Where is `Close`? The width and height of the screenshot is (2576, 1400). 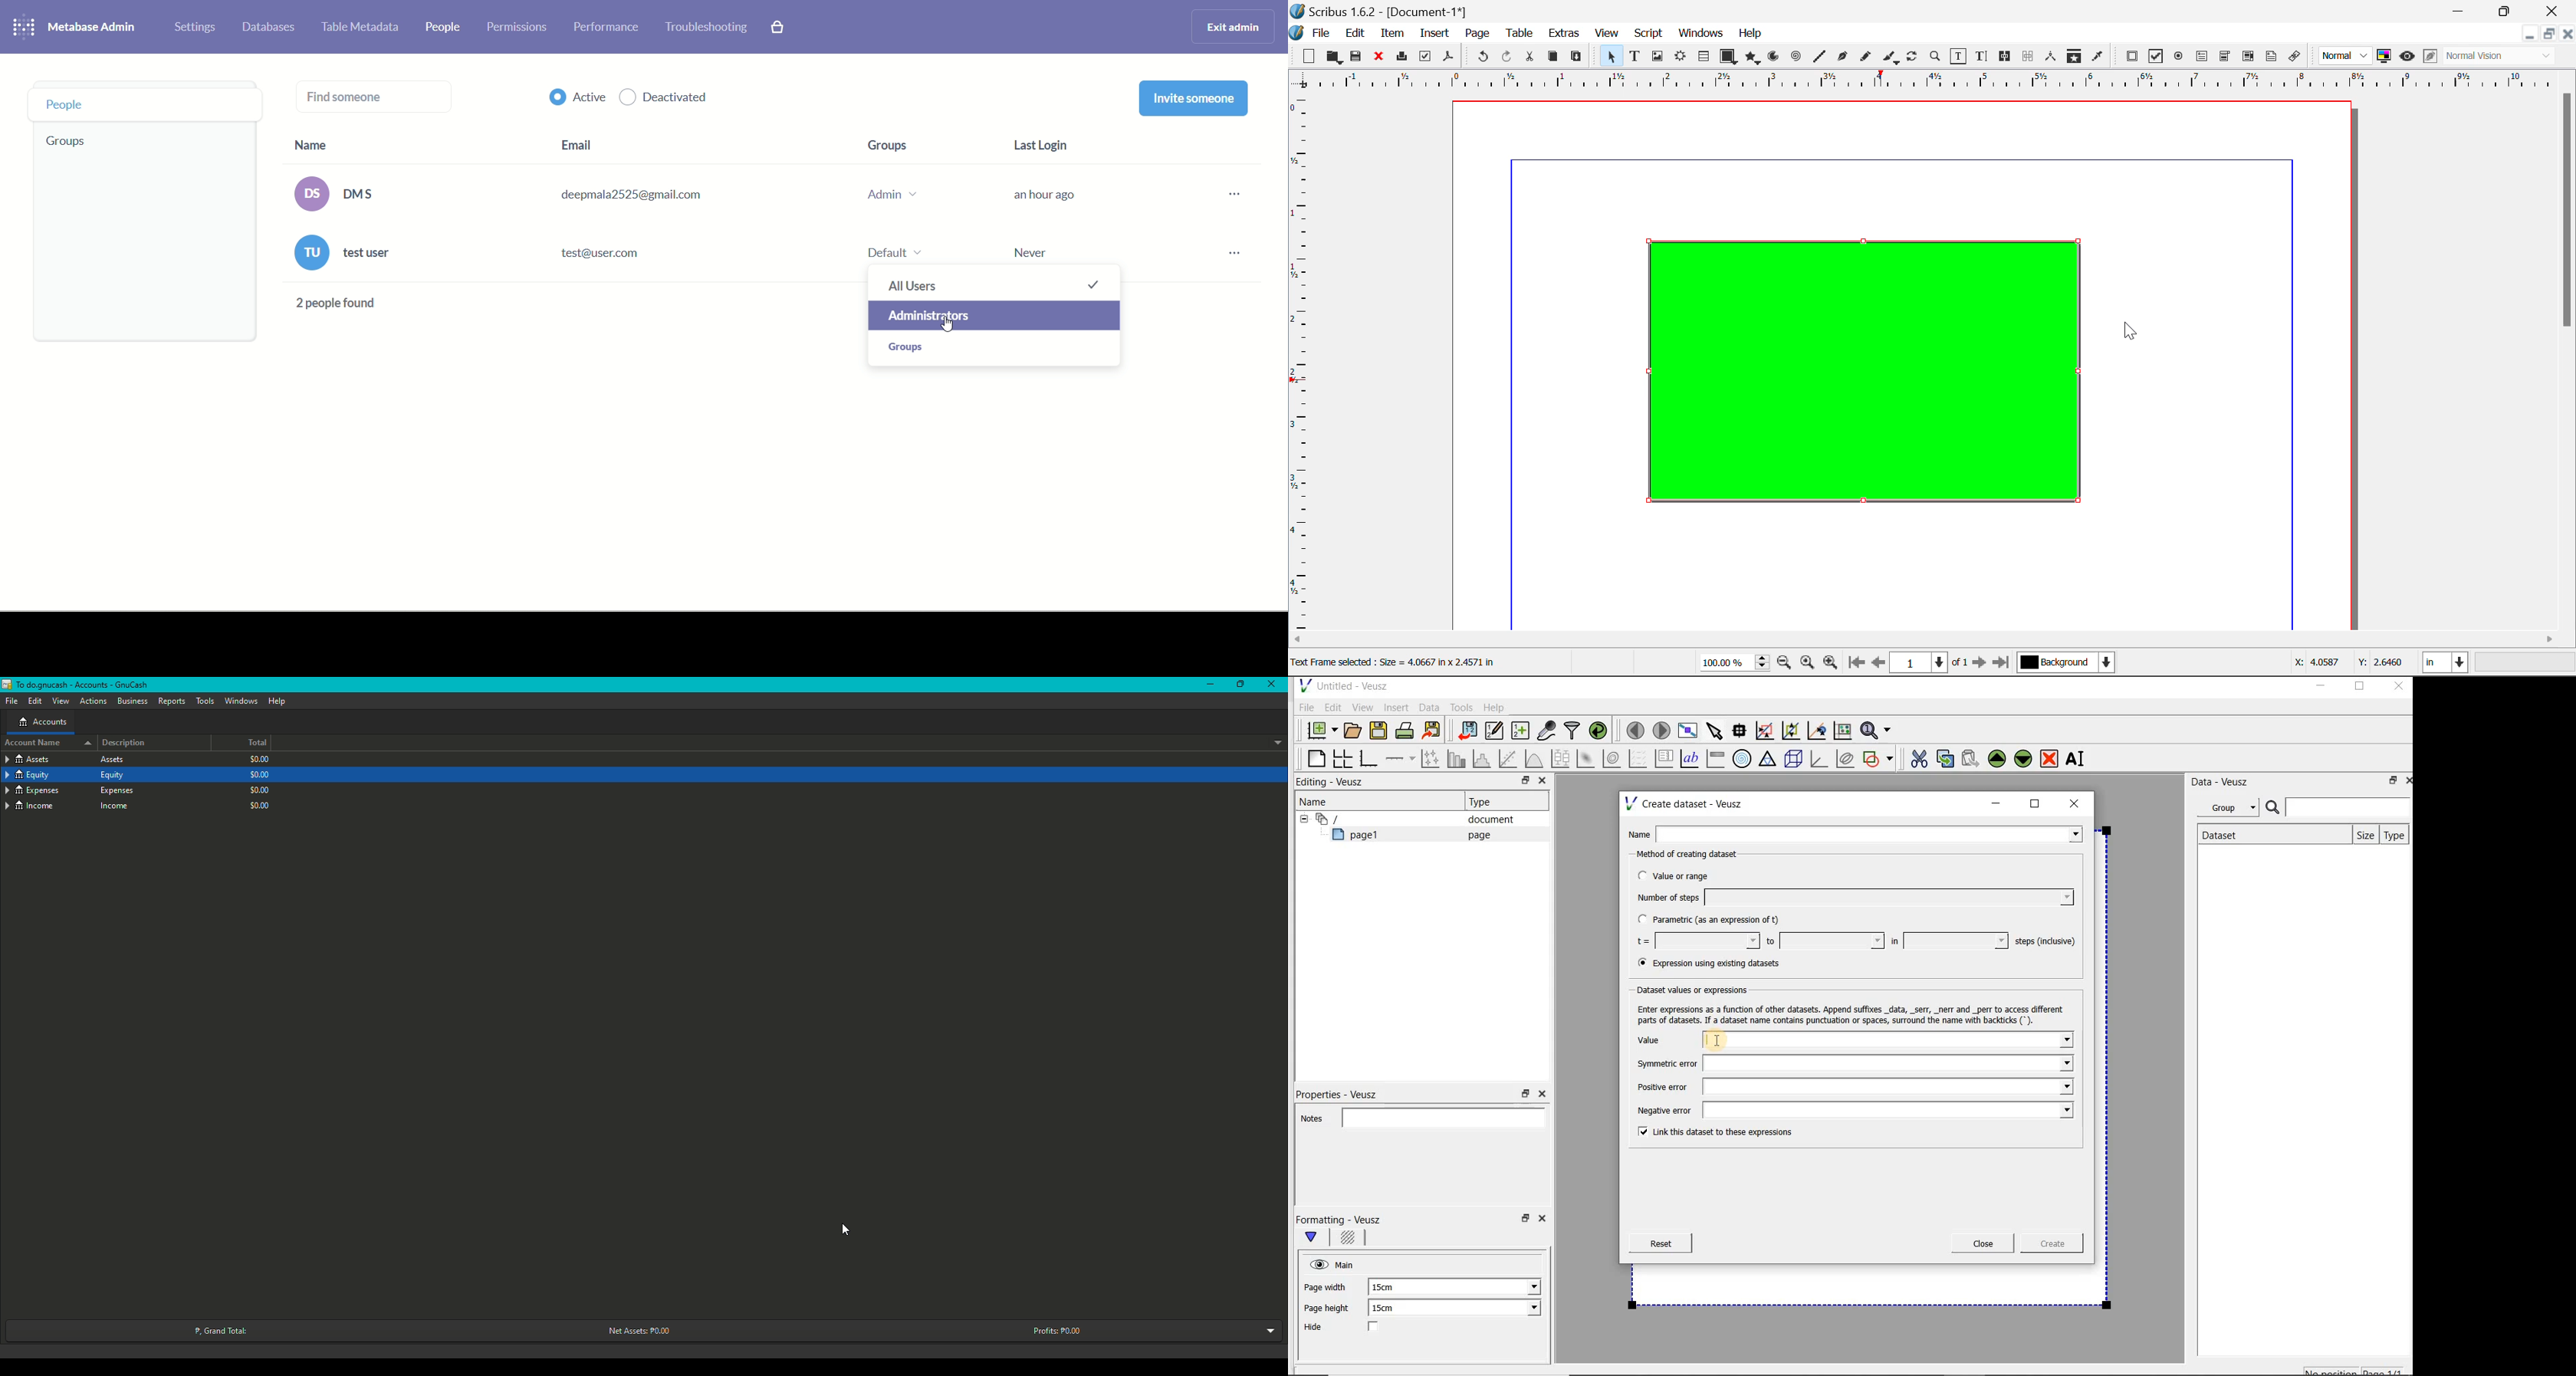
Close is located at coordinates (1541, 1094).